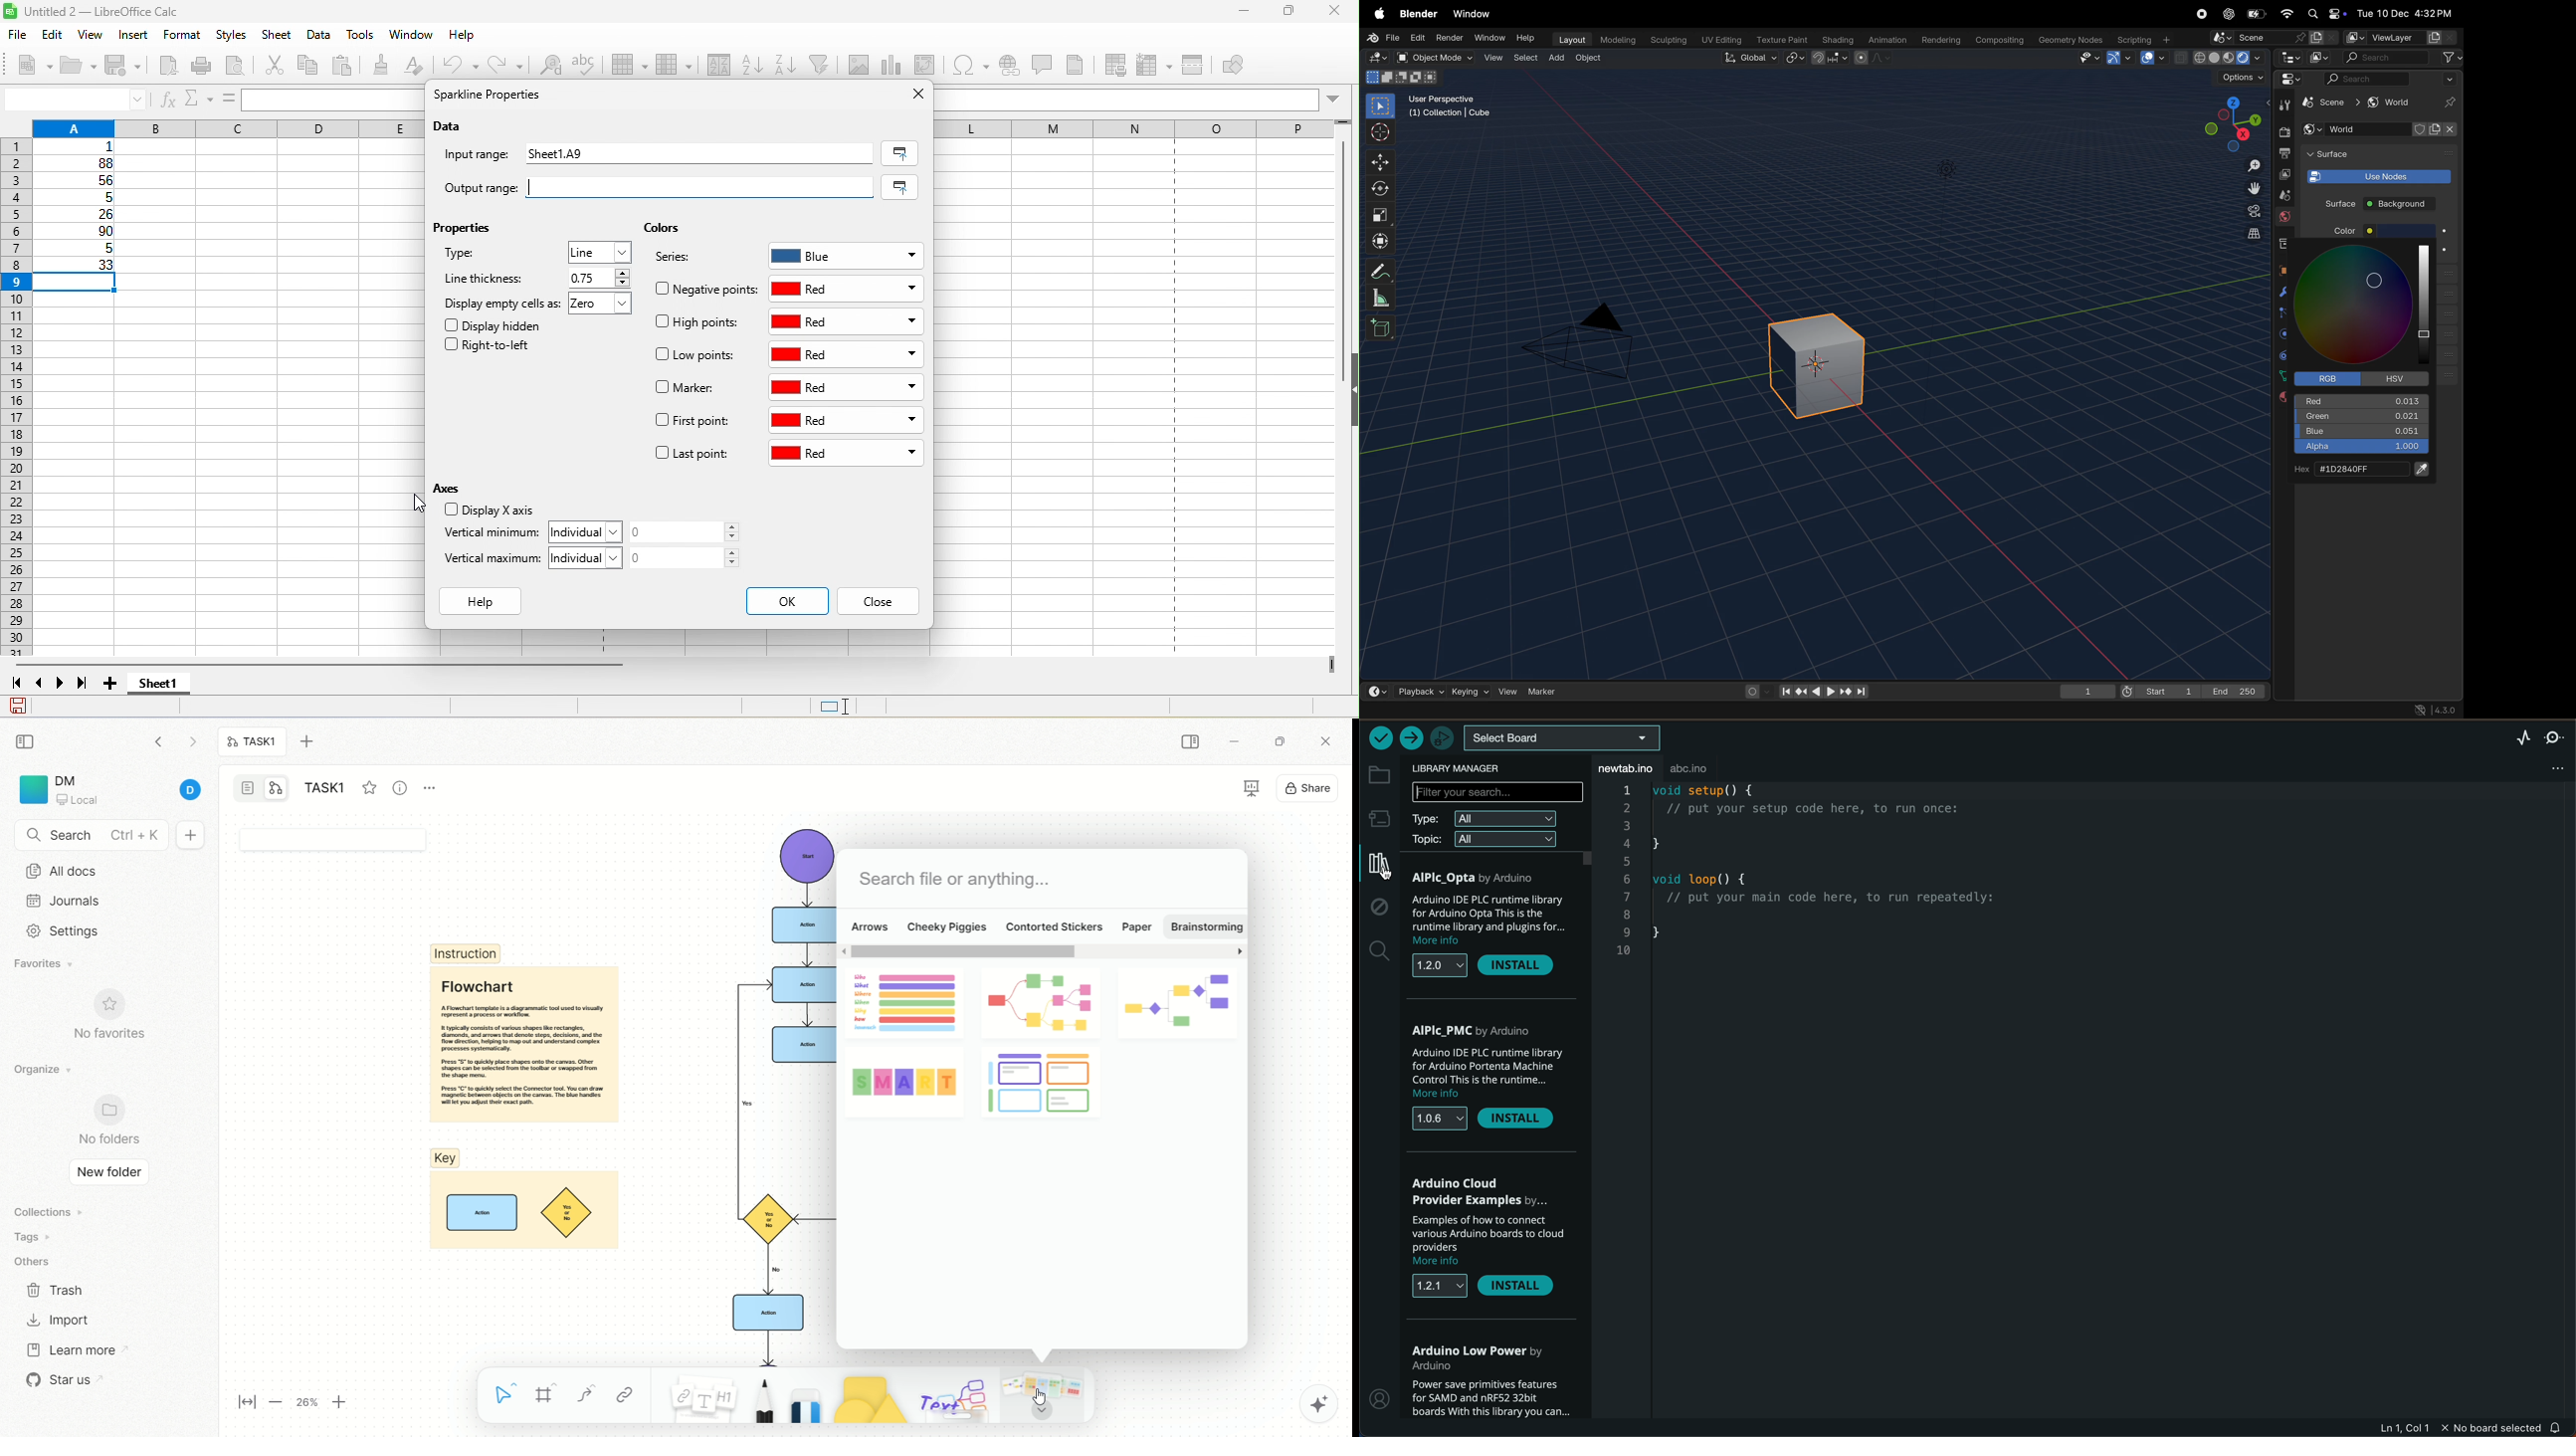  I want to click on brainstorming, so click(1205, 926).